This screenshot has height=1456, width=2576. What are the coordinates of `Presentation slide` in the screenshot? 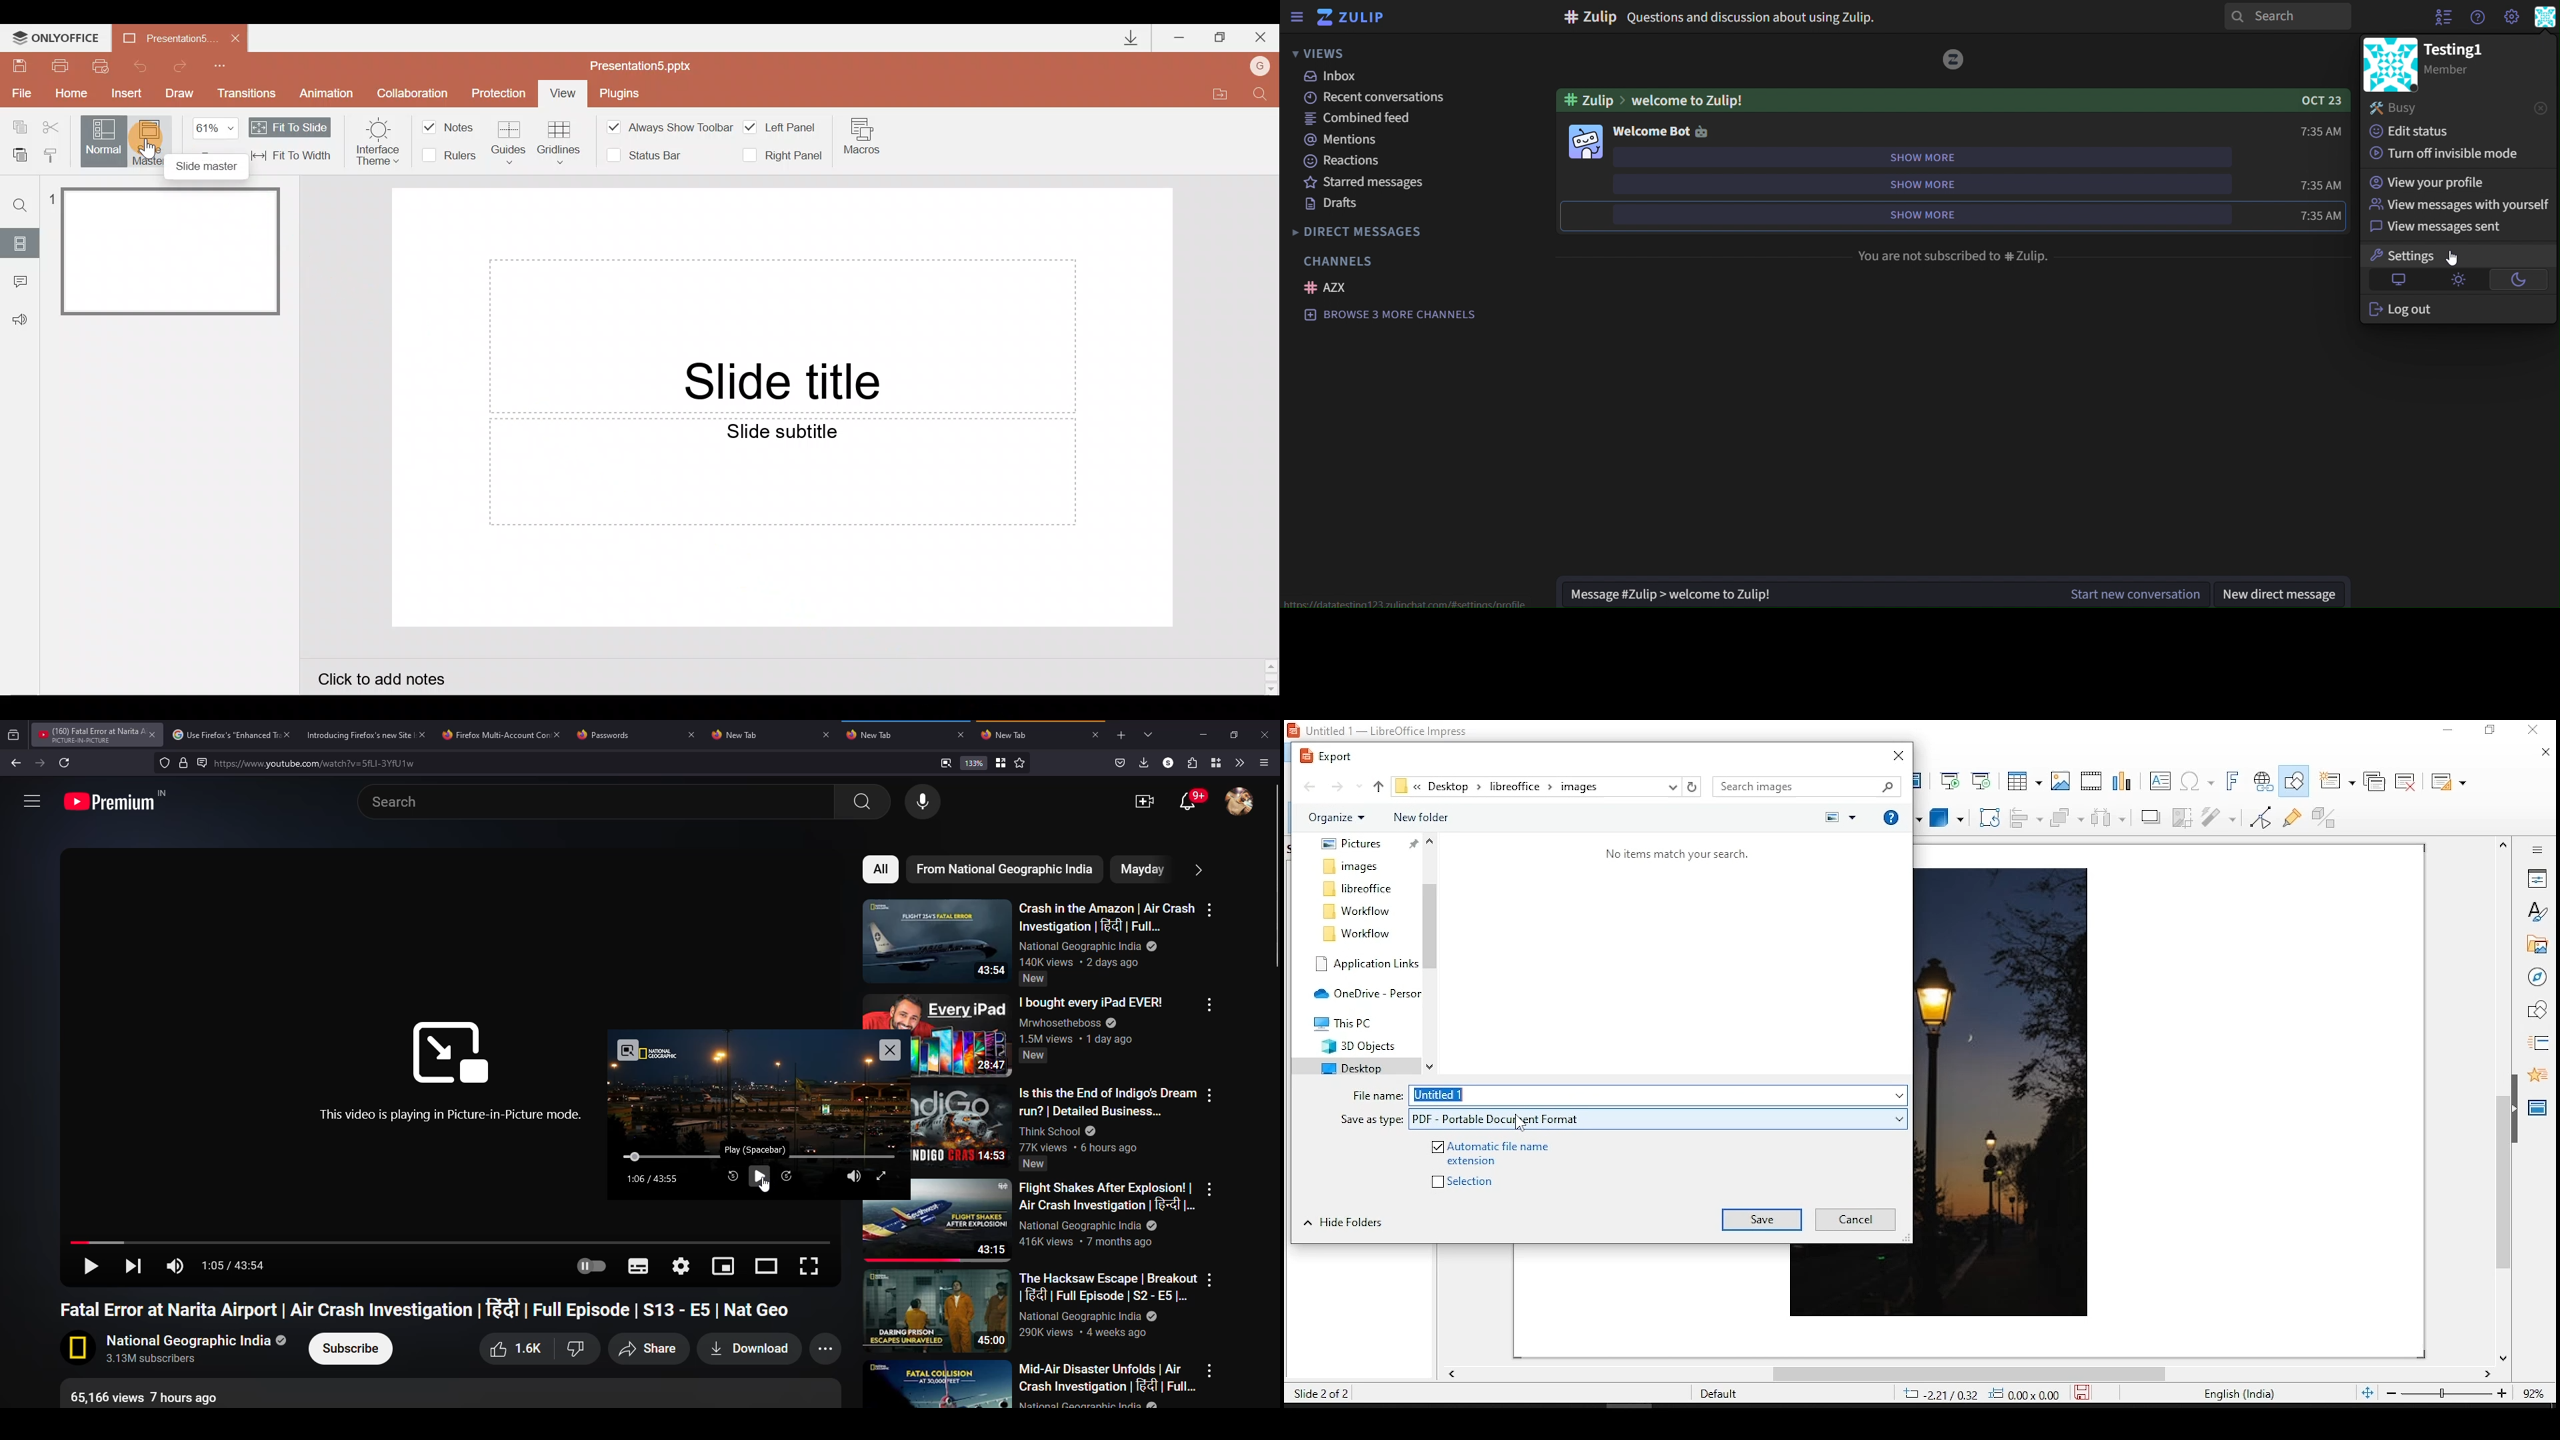 It's located at (784, 411).